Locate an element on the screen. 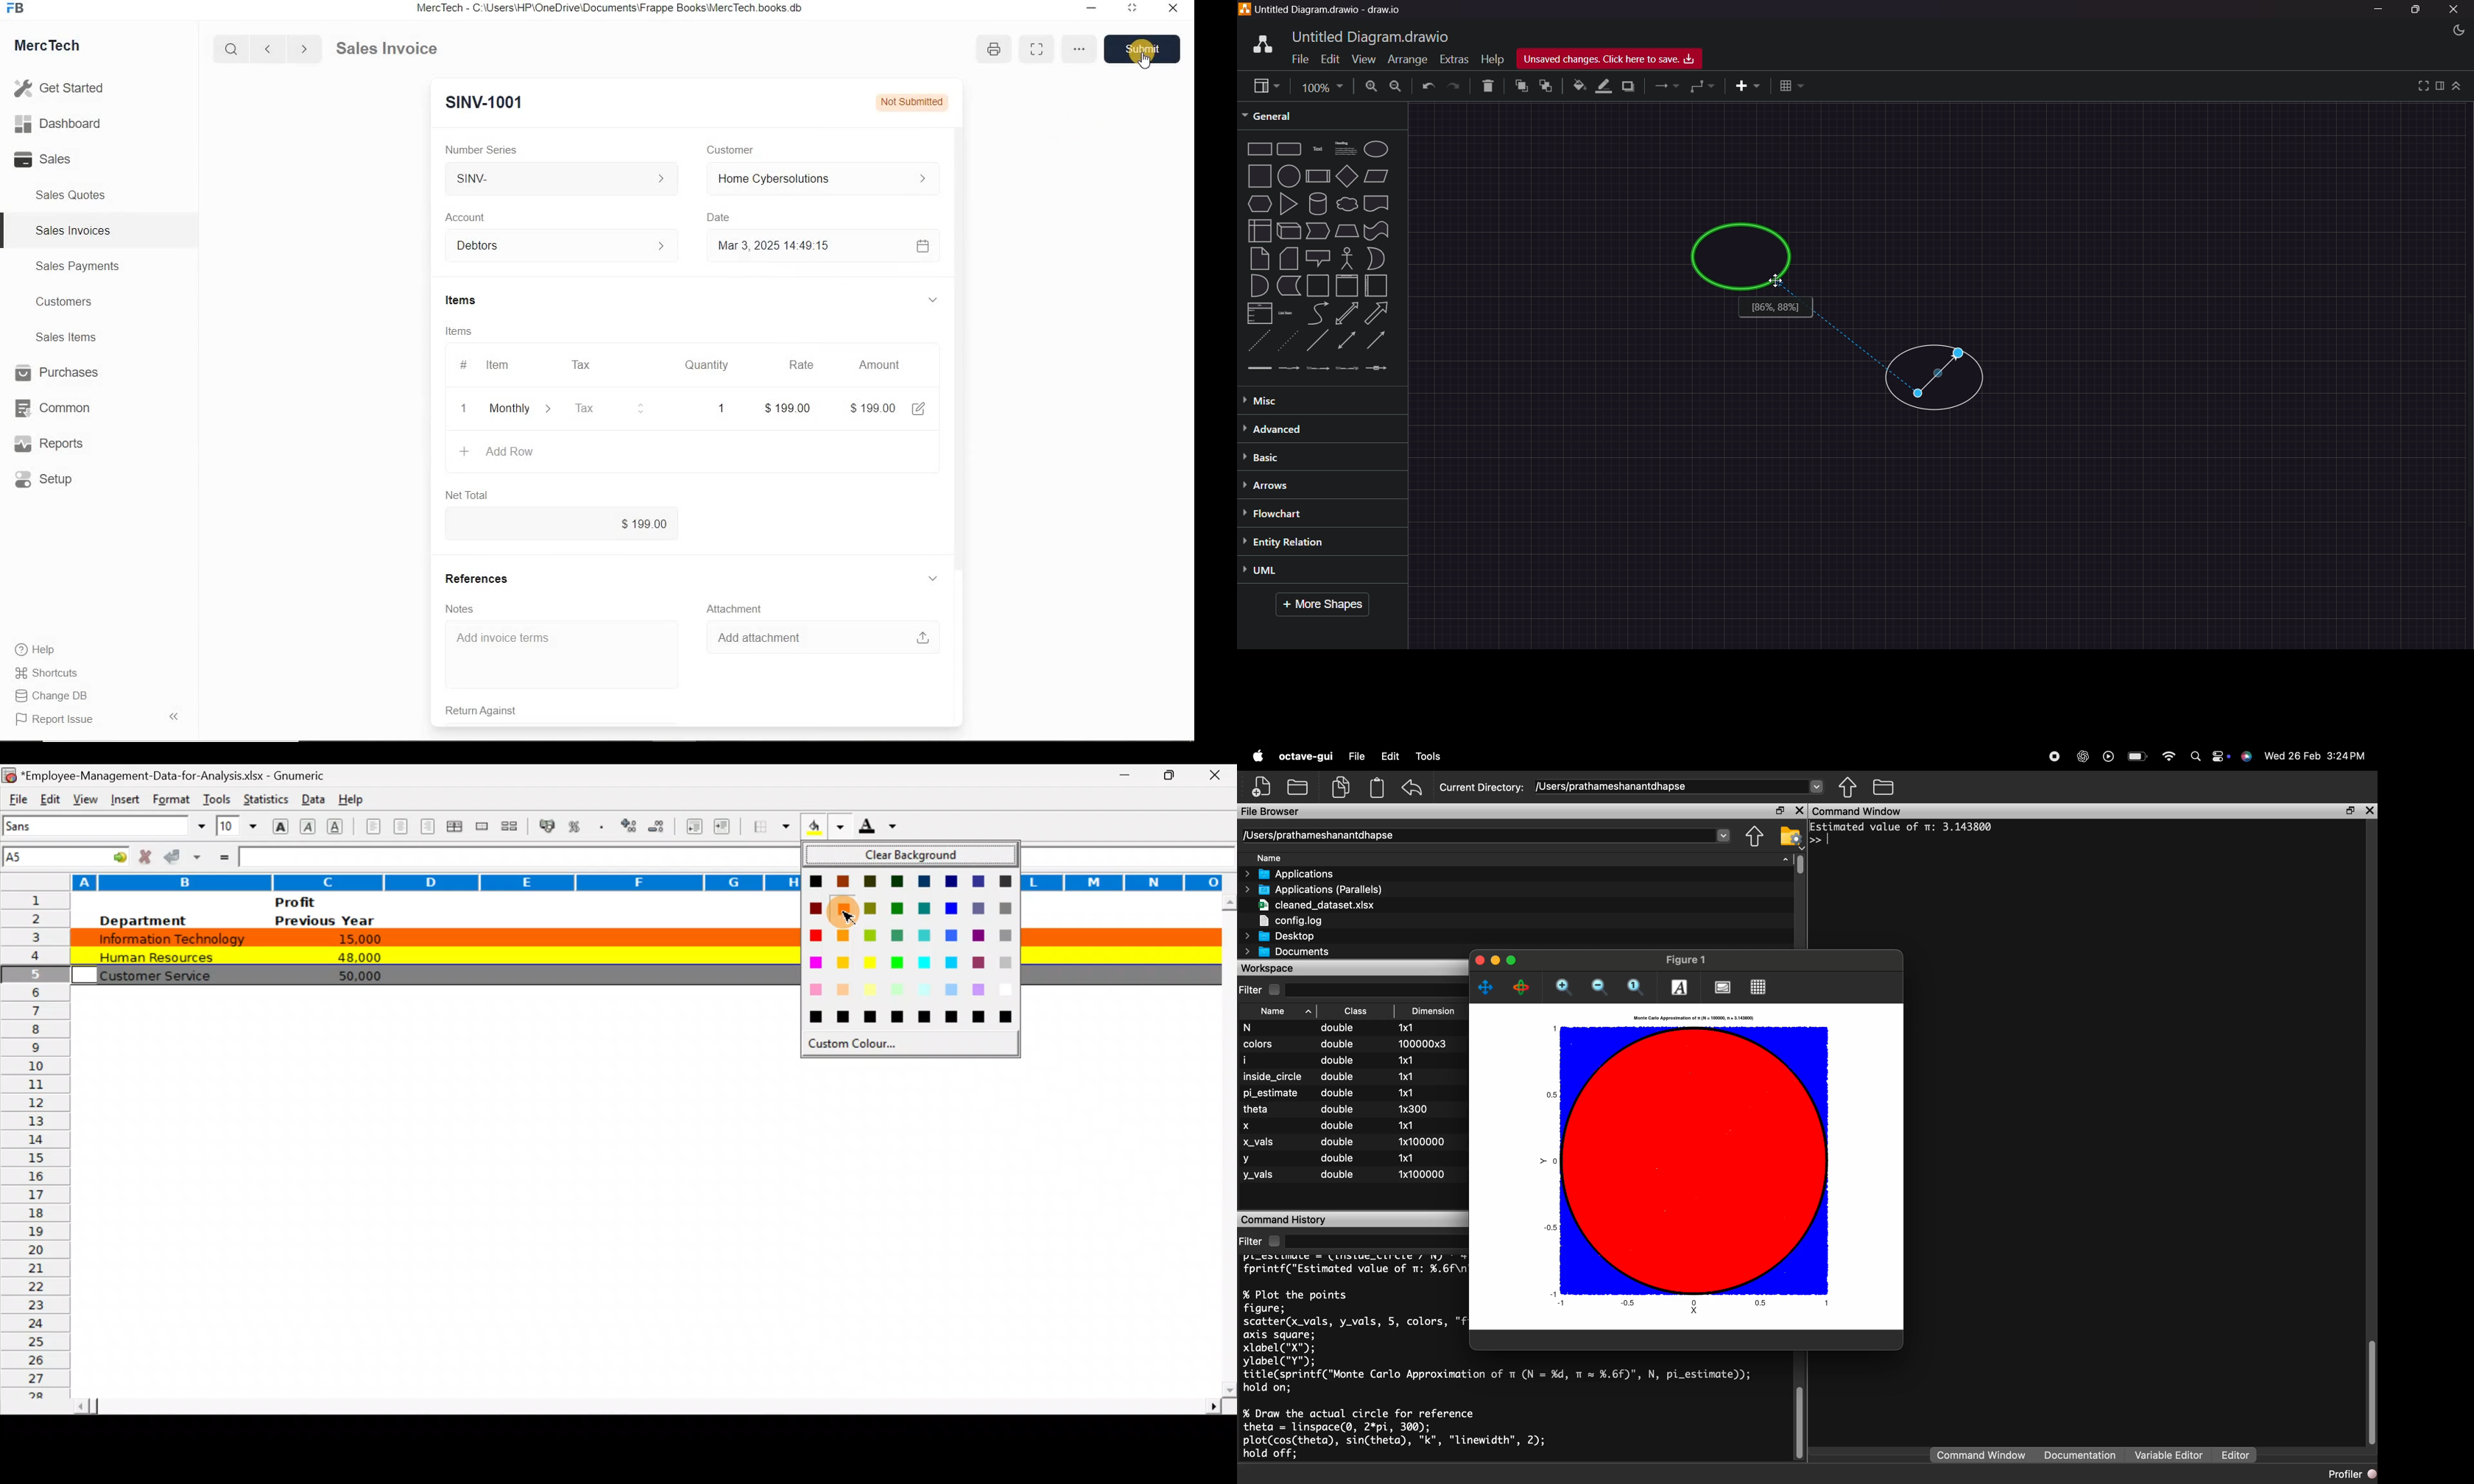 Image resolution: width=2492 pixels, height=1484 pixels. cursor is located at coordinates (1777, 281).